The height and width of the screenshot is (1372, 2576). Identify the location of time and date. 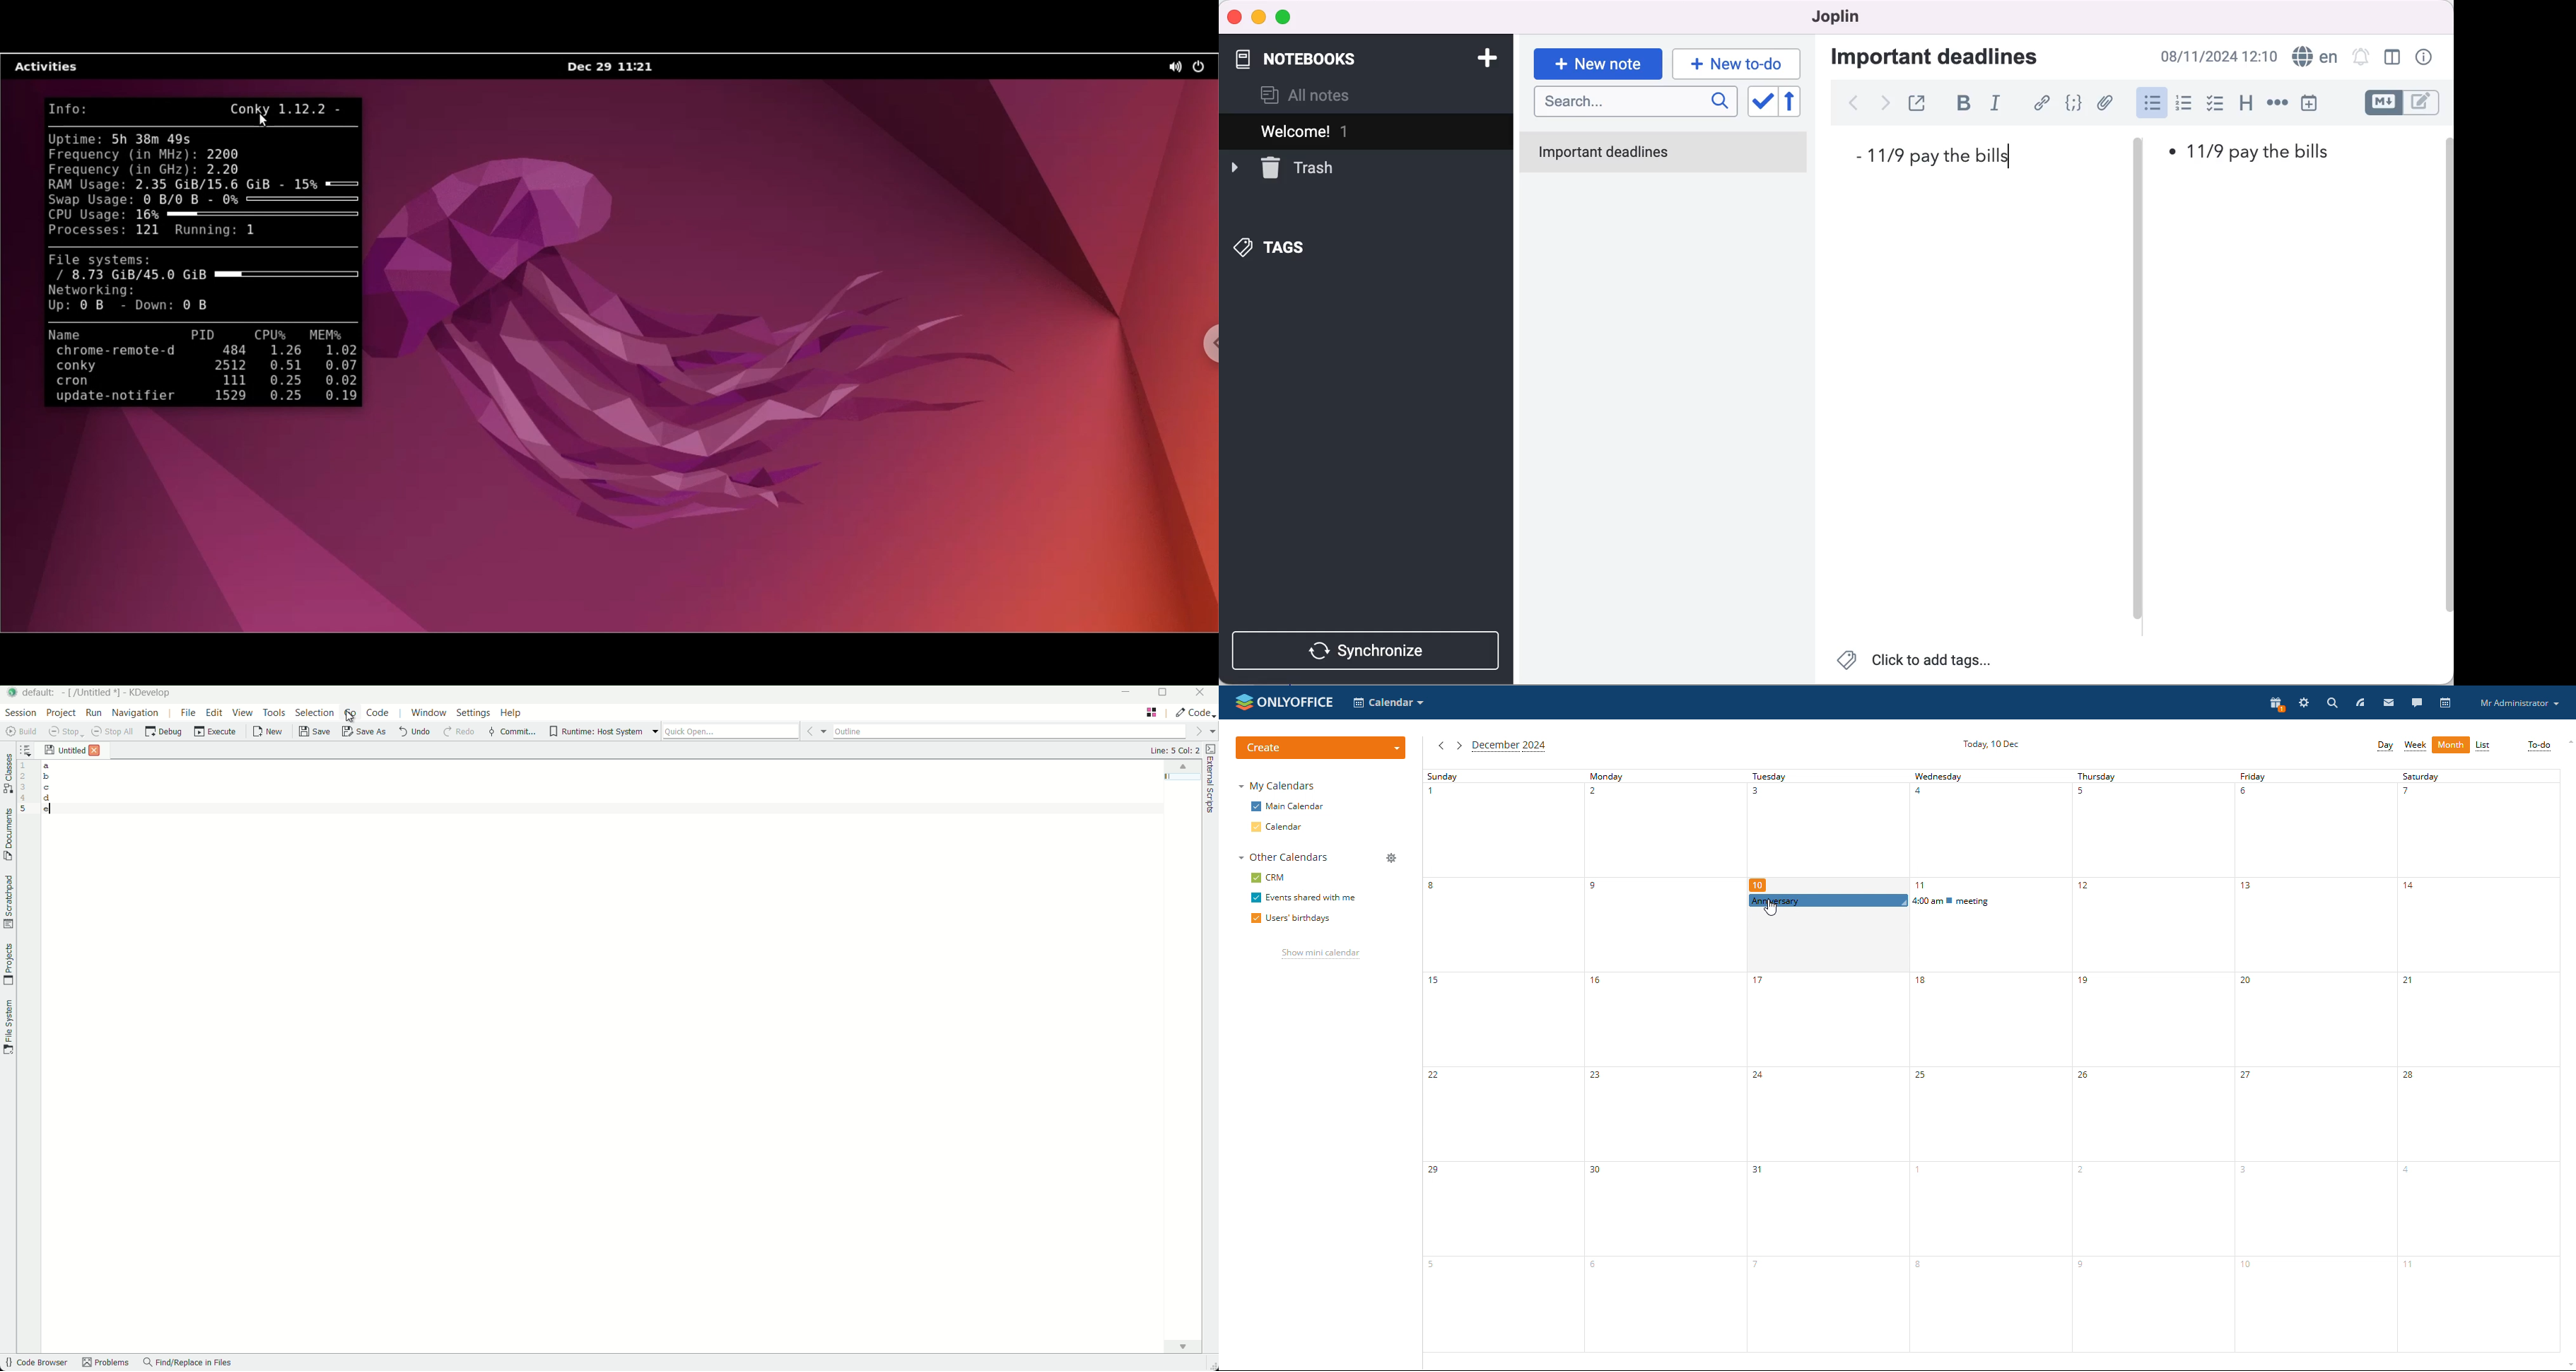
(2221, 56).